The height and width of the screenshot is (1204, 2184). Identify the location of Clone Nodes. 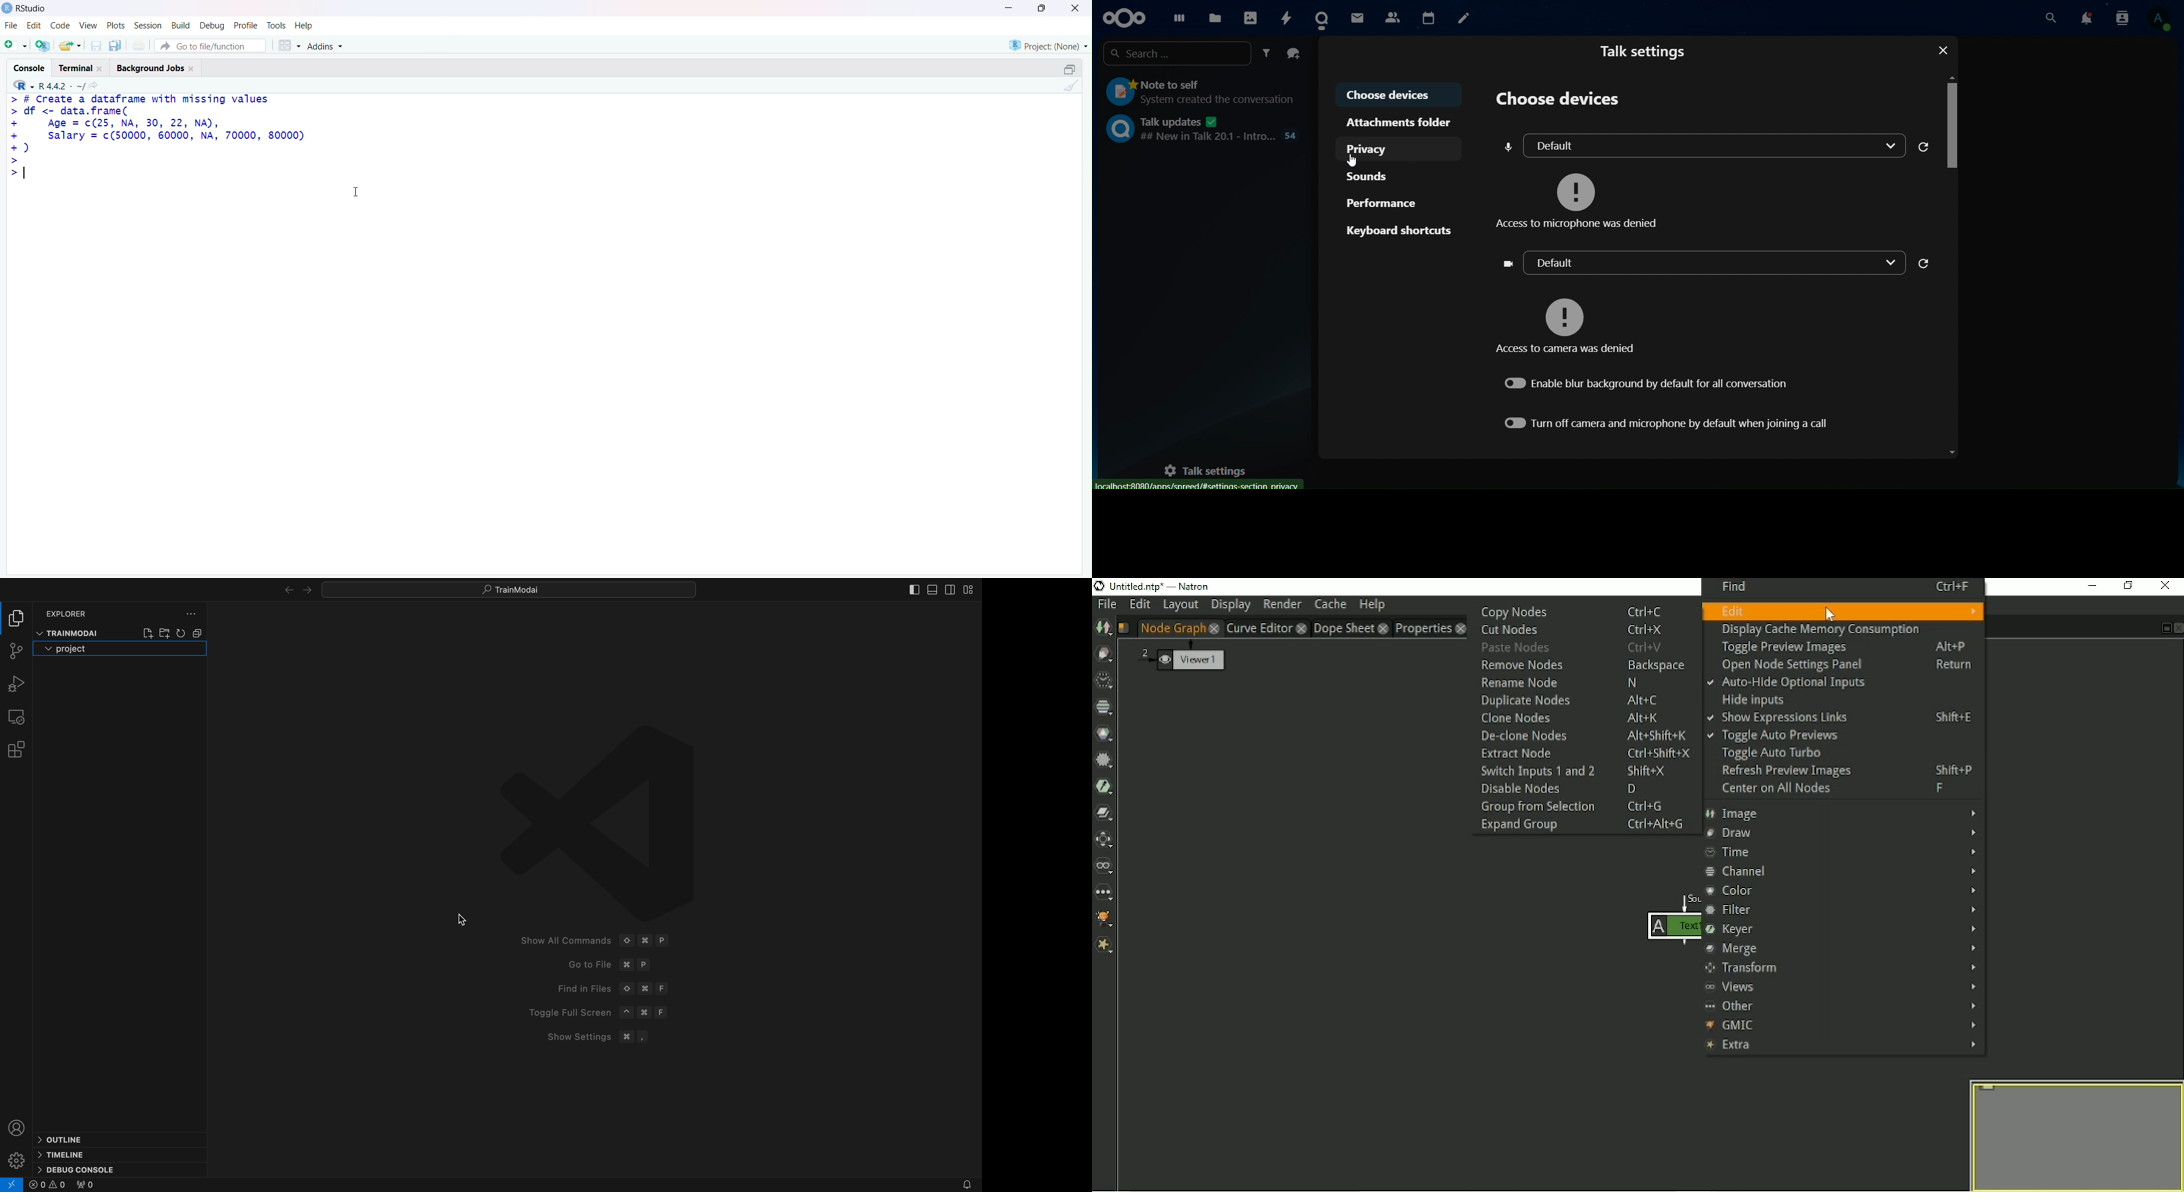
(1570, 718).